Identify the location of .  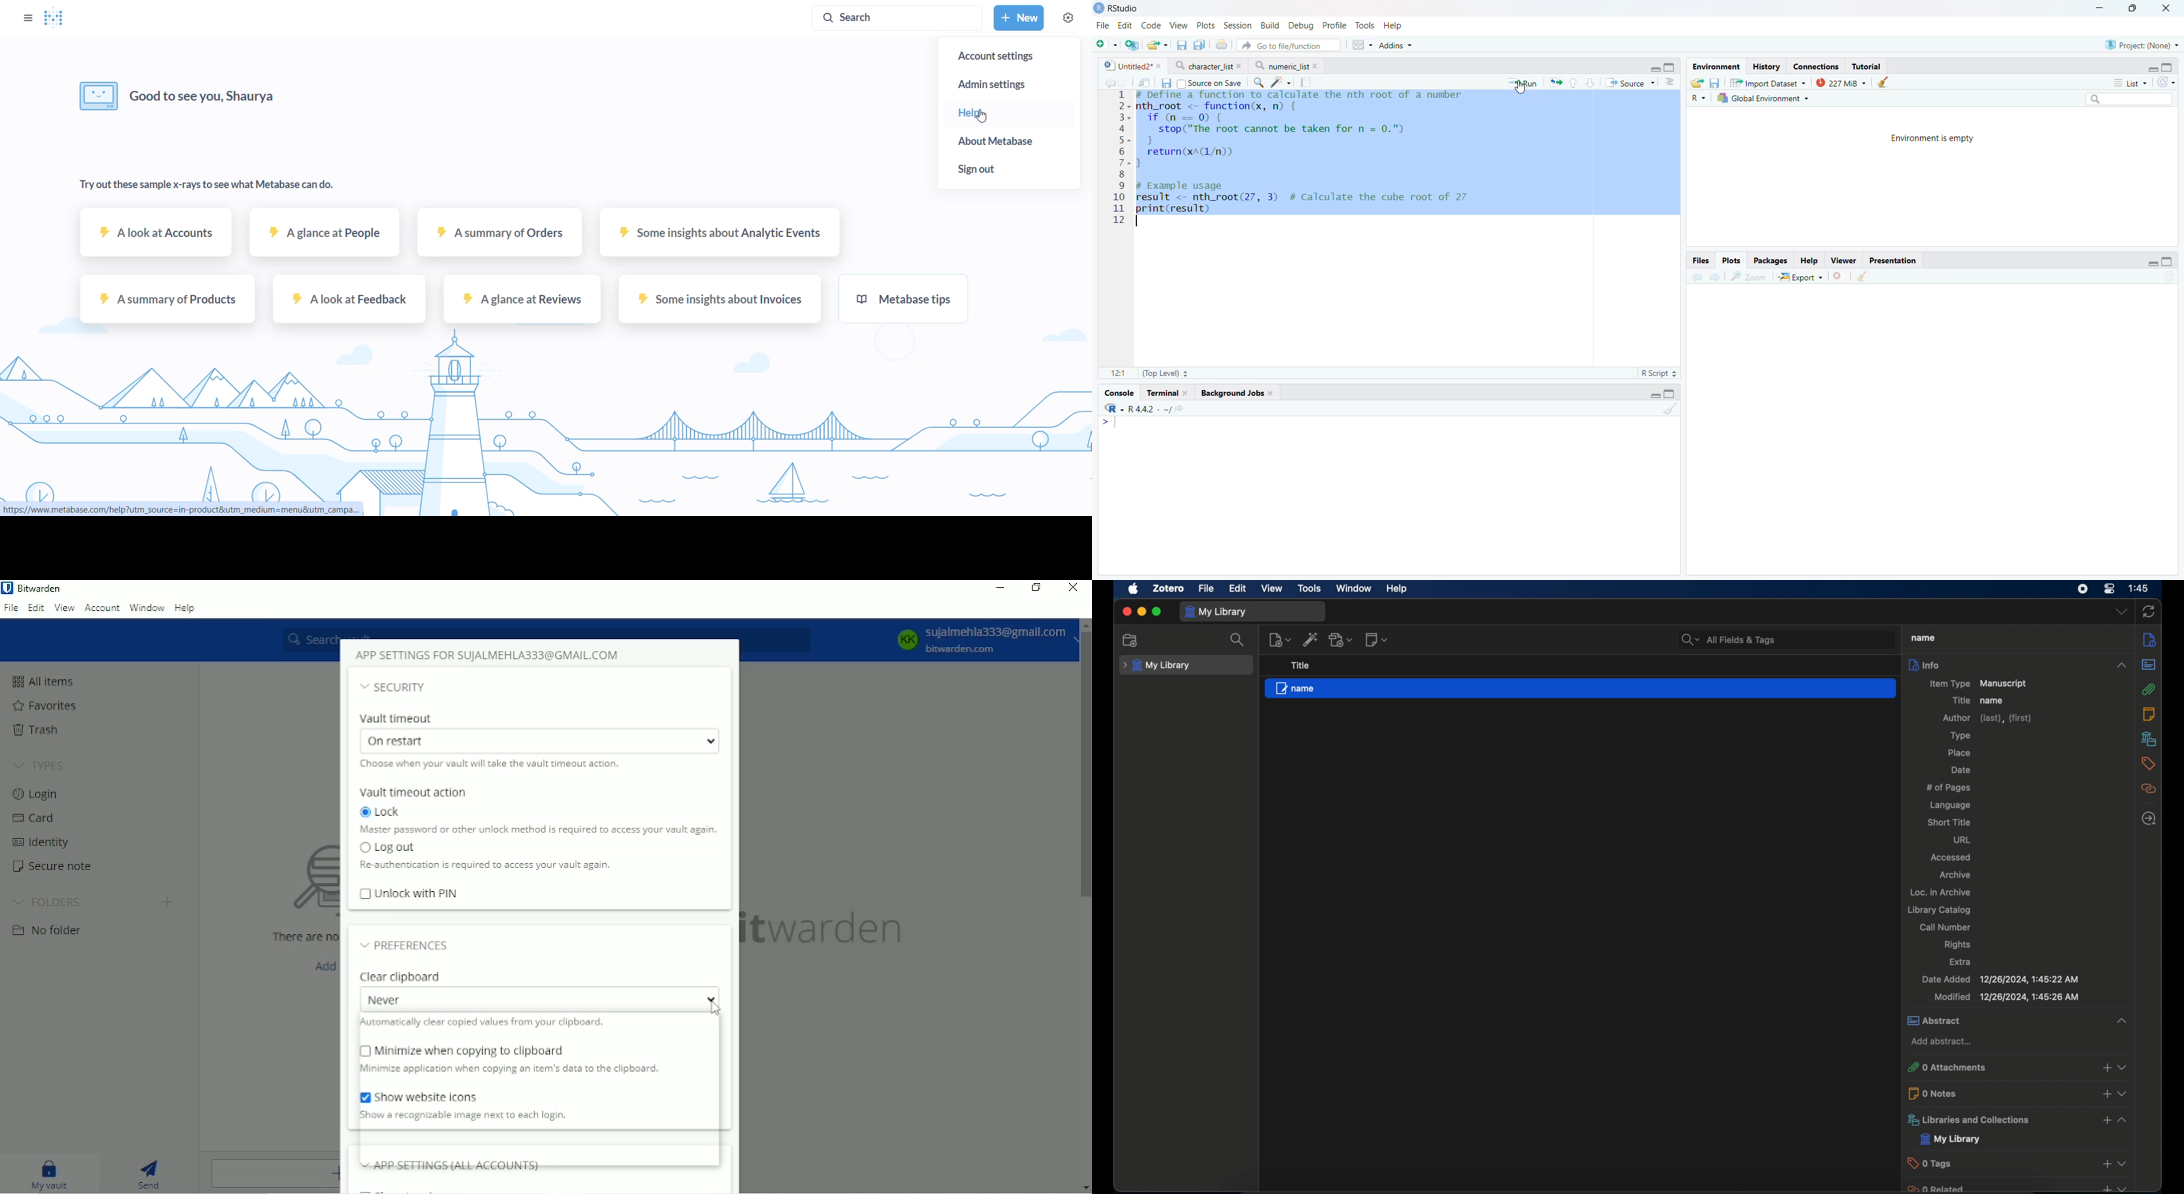
(1809, 260).